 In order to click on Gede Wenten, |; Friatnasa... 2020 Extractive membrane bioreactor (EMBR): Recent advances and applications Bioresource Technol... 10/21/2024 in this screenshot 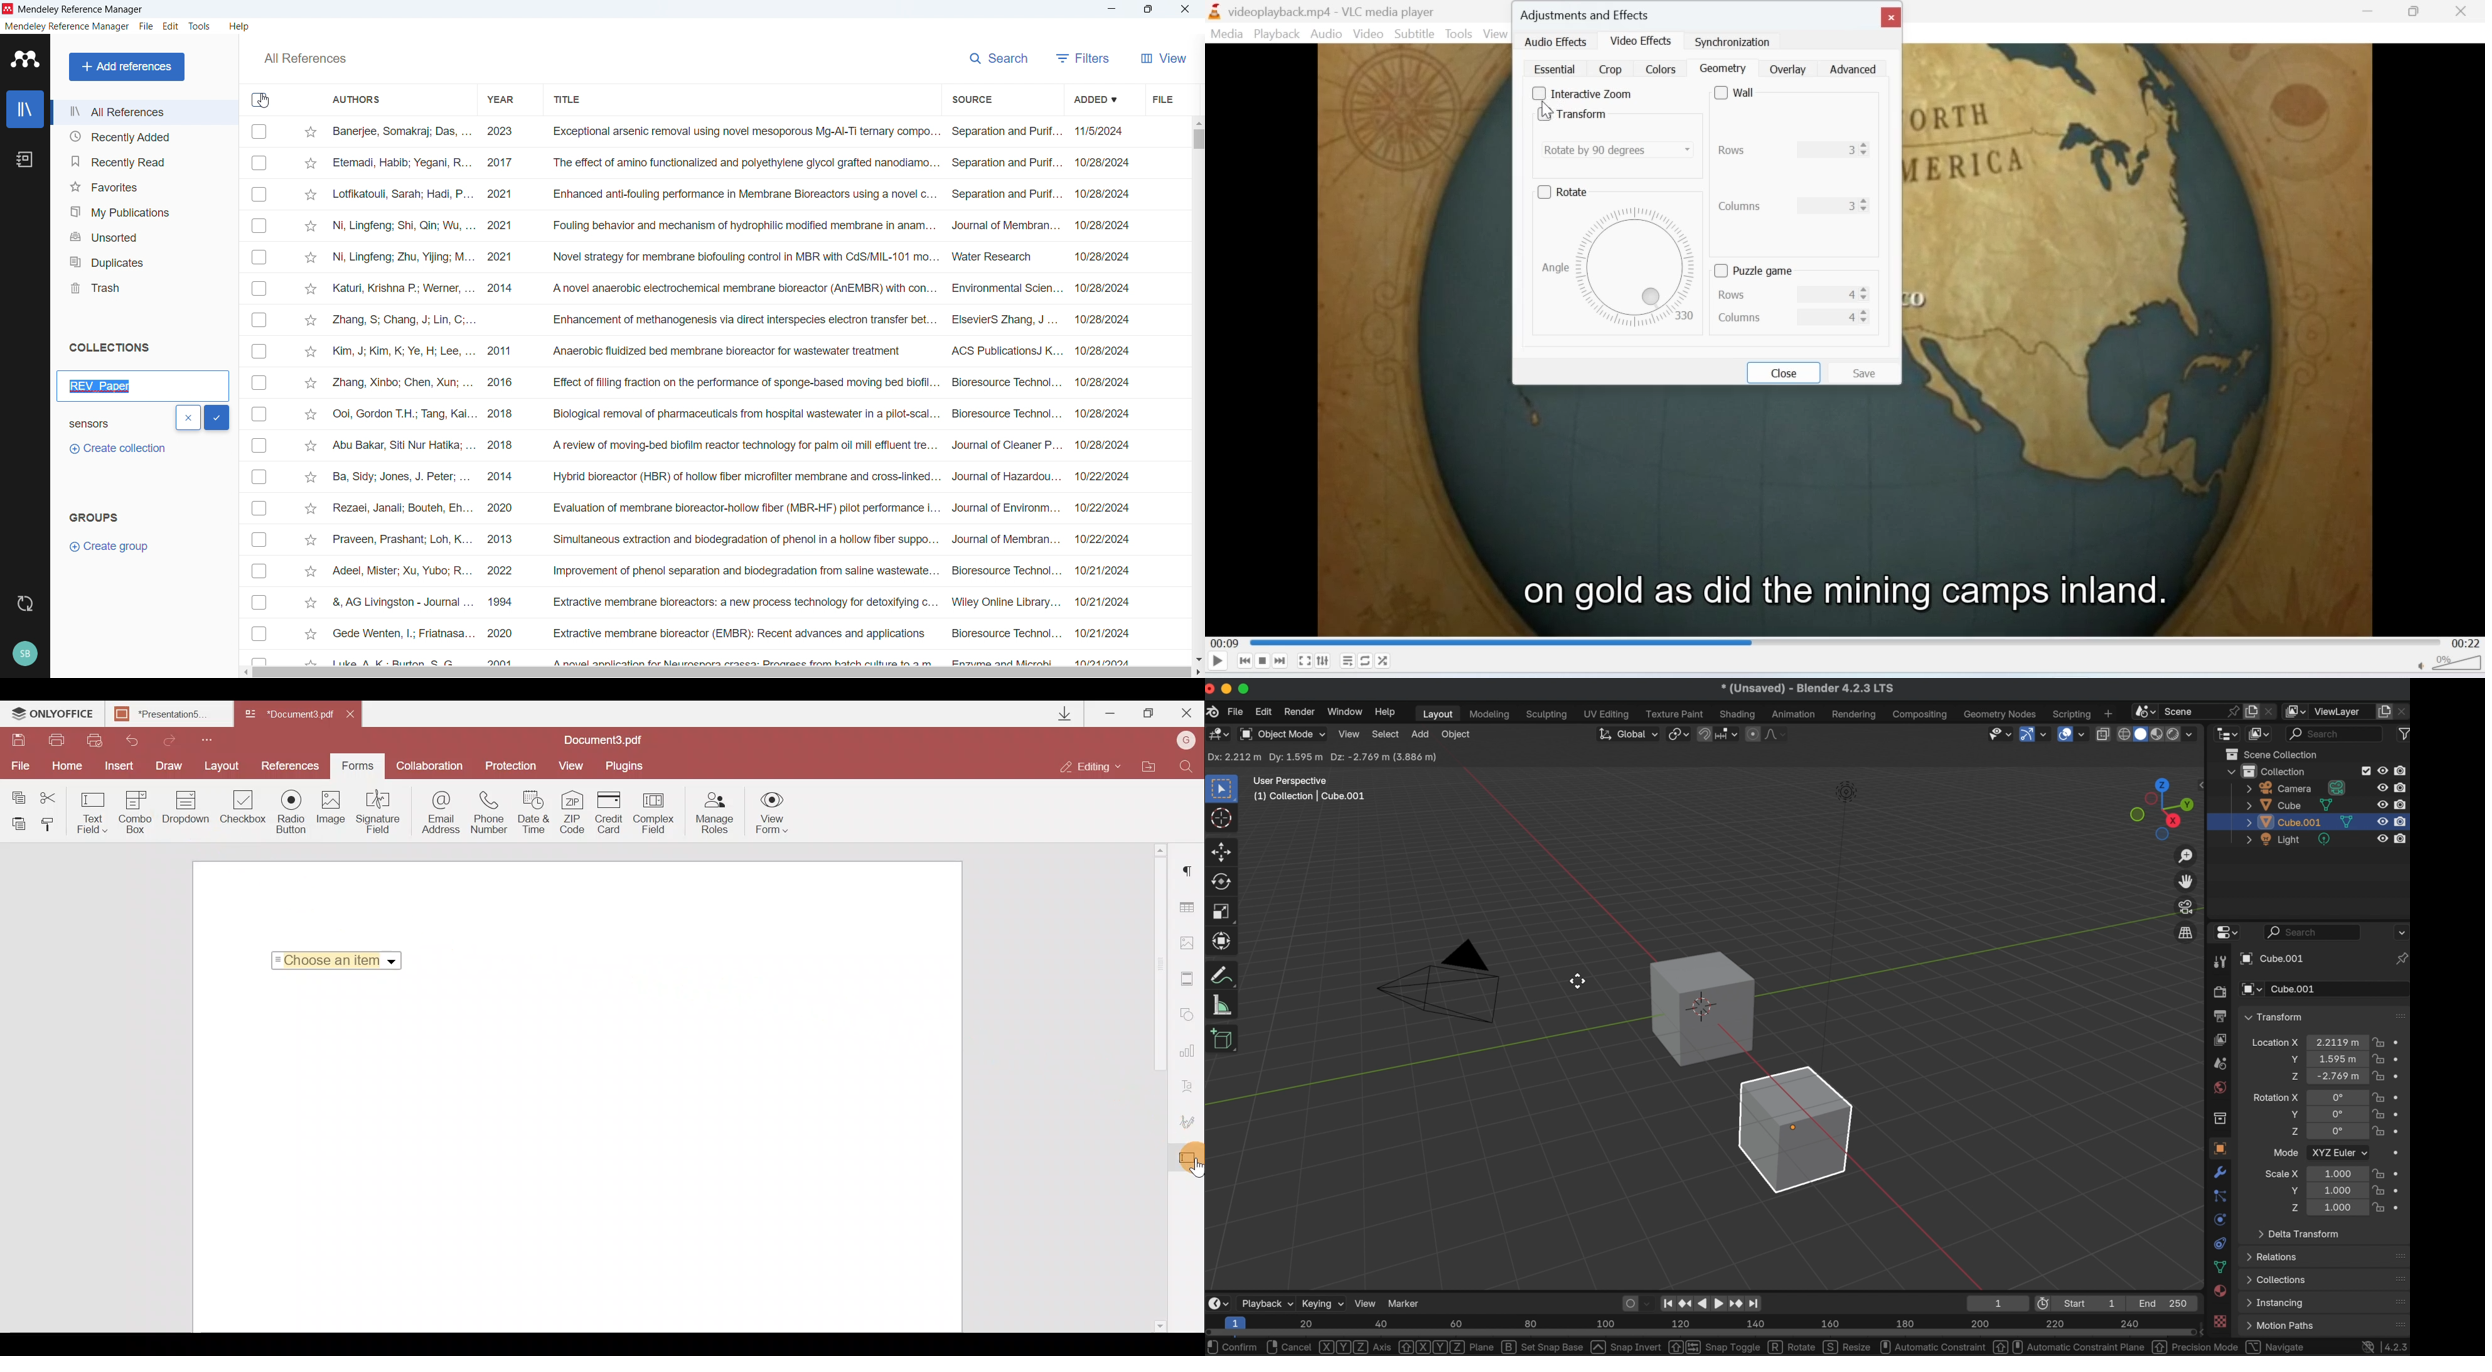, I will do `click(731, 633)`.